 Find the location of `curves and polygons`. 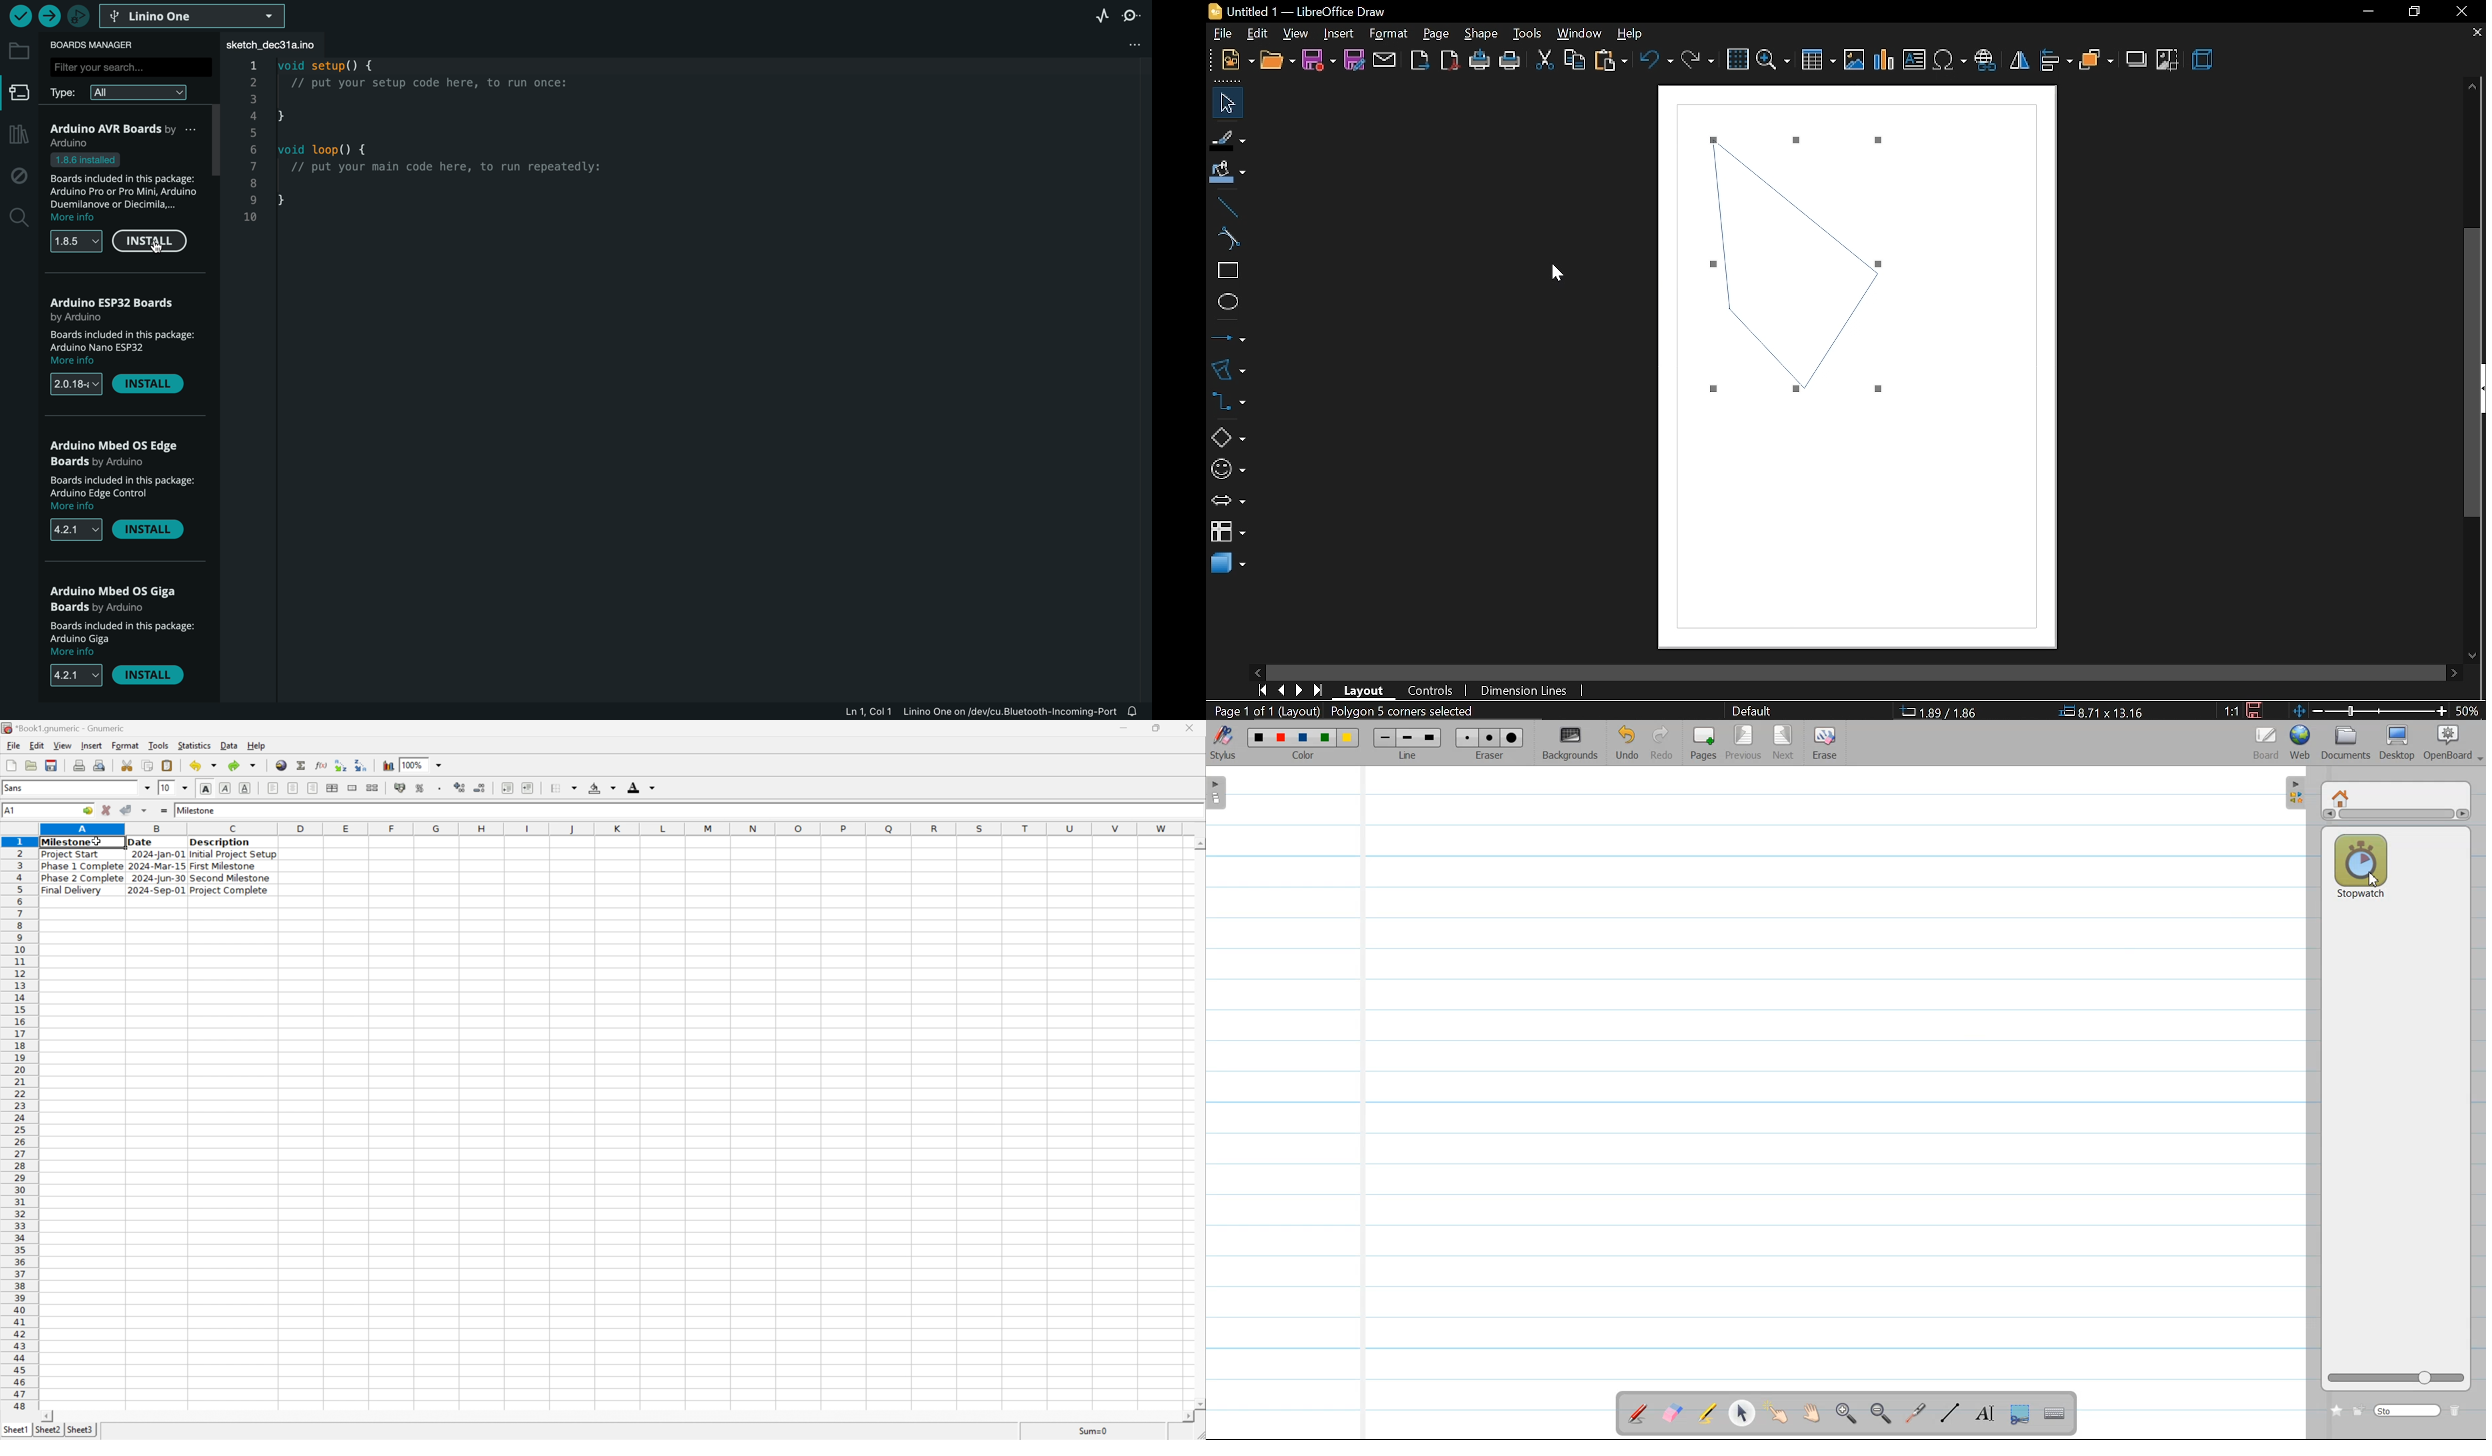

curves and polygons is located at coordinates (1228, 369).